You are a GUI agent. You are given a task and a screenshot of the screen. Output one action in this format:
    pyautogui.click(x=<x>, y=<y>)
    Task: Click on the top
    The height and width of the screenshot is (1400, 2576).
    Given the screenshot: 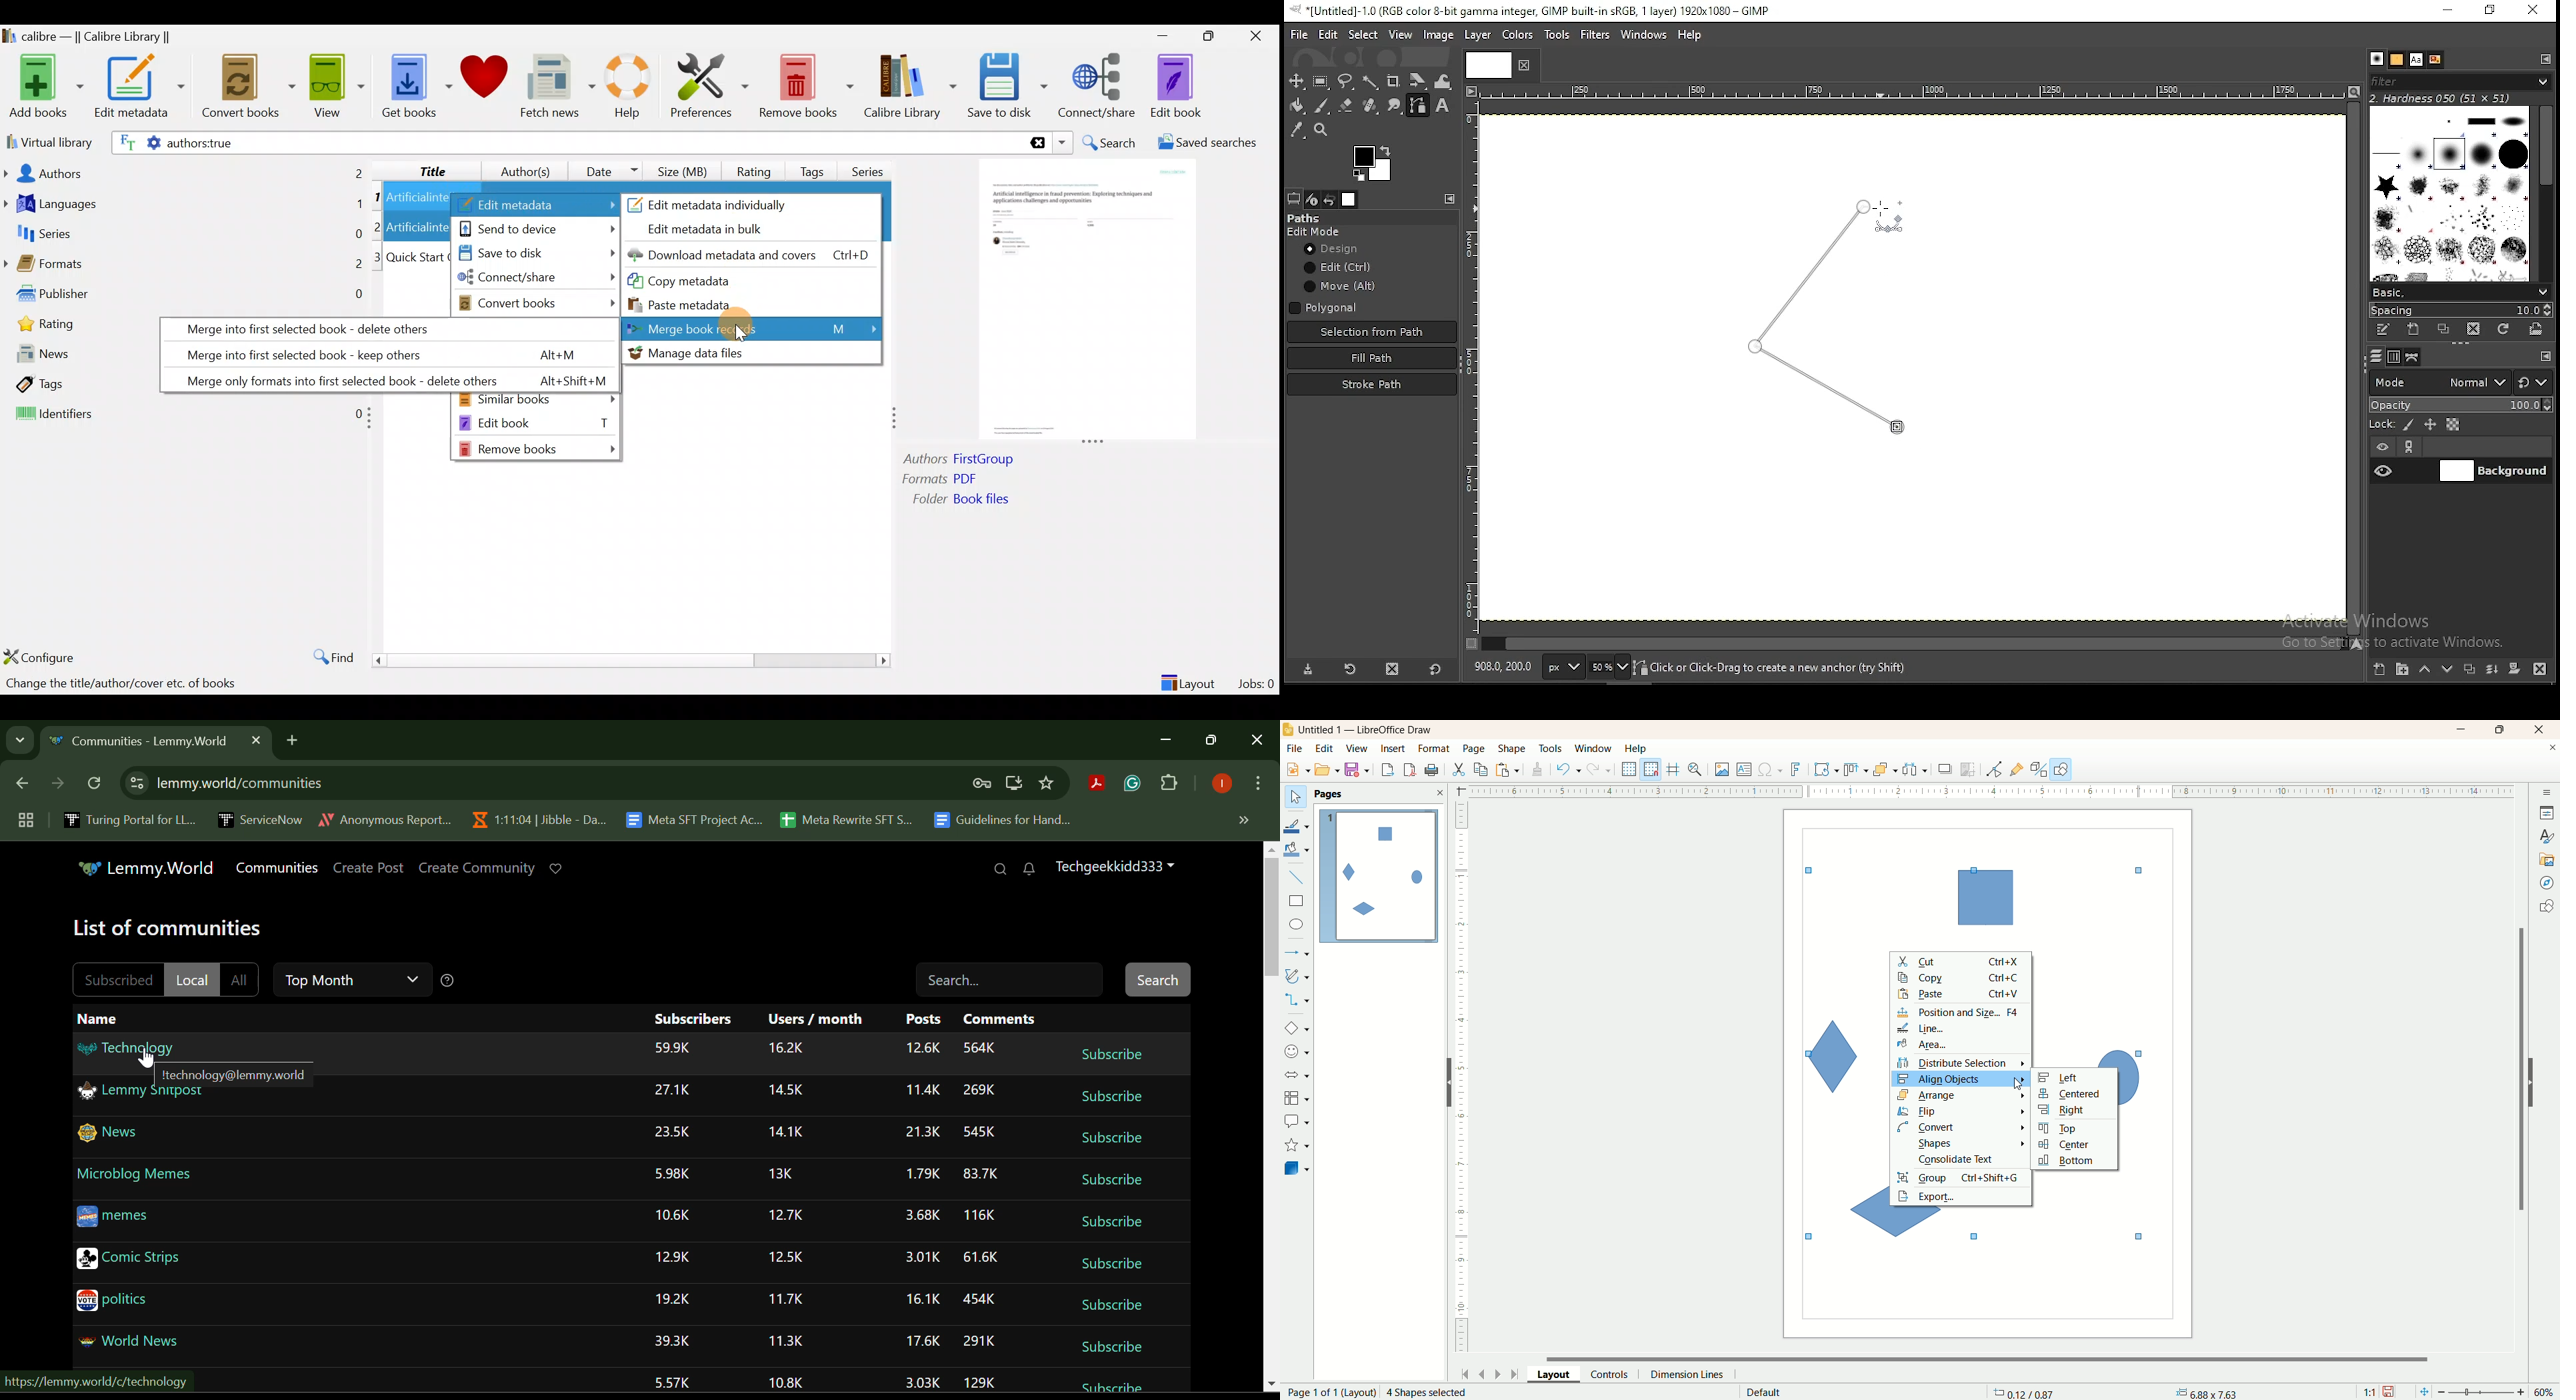 What is the action you would take?
    pyautogui.click(x=2073, y=1129)
    